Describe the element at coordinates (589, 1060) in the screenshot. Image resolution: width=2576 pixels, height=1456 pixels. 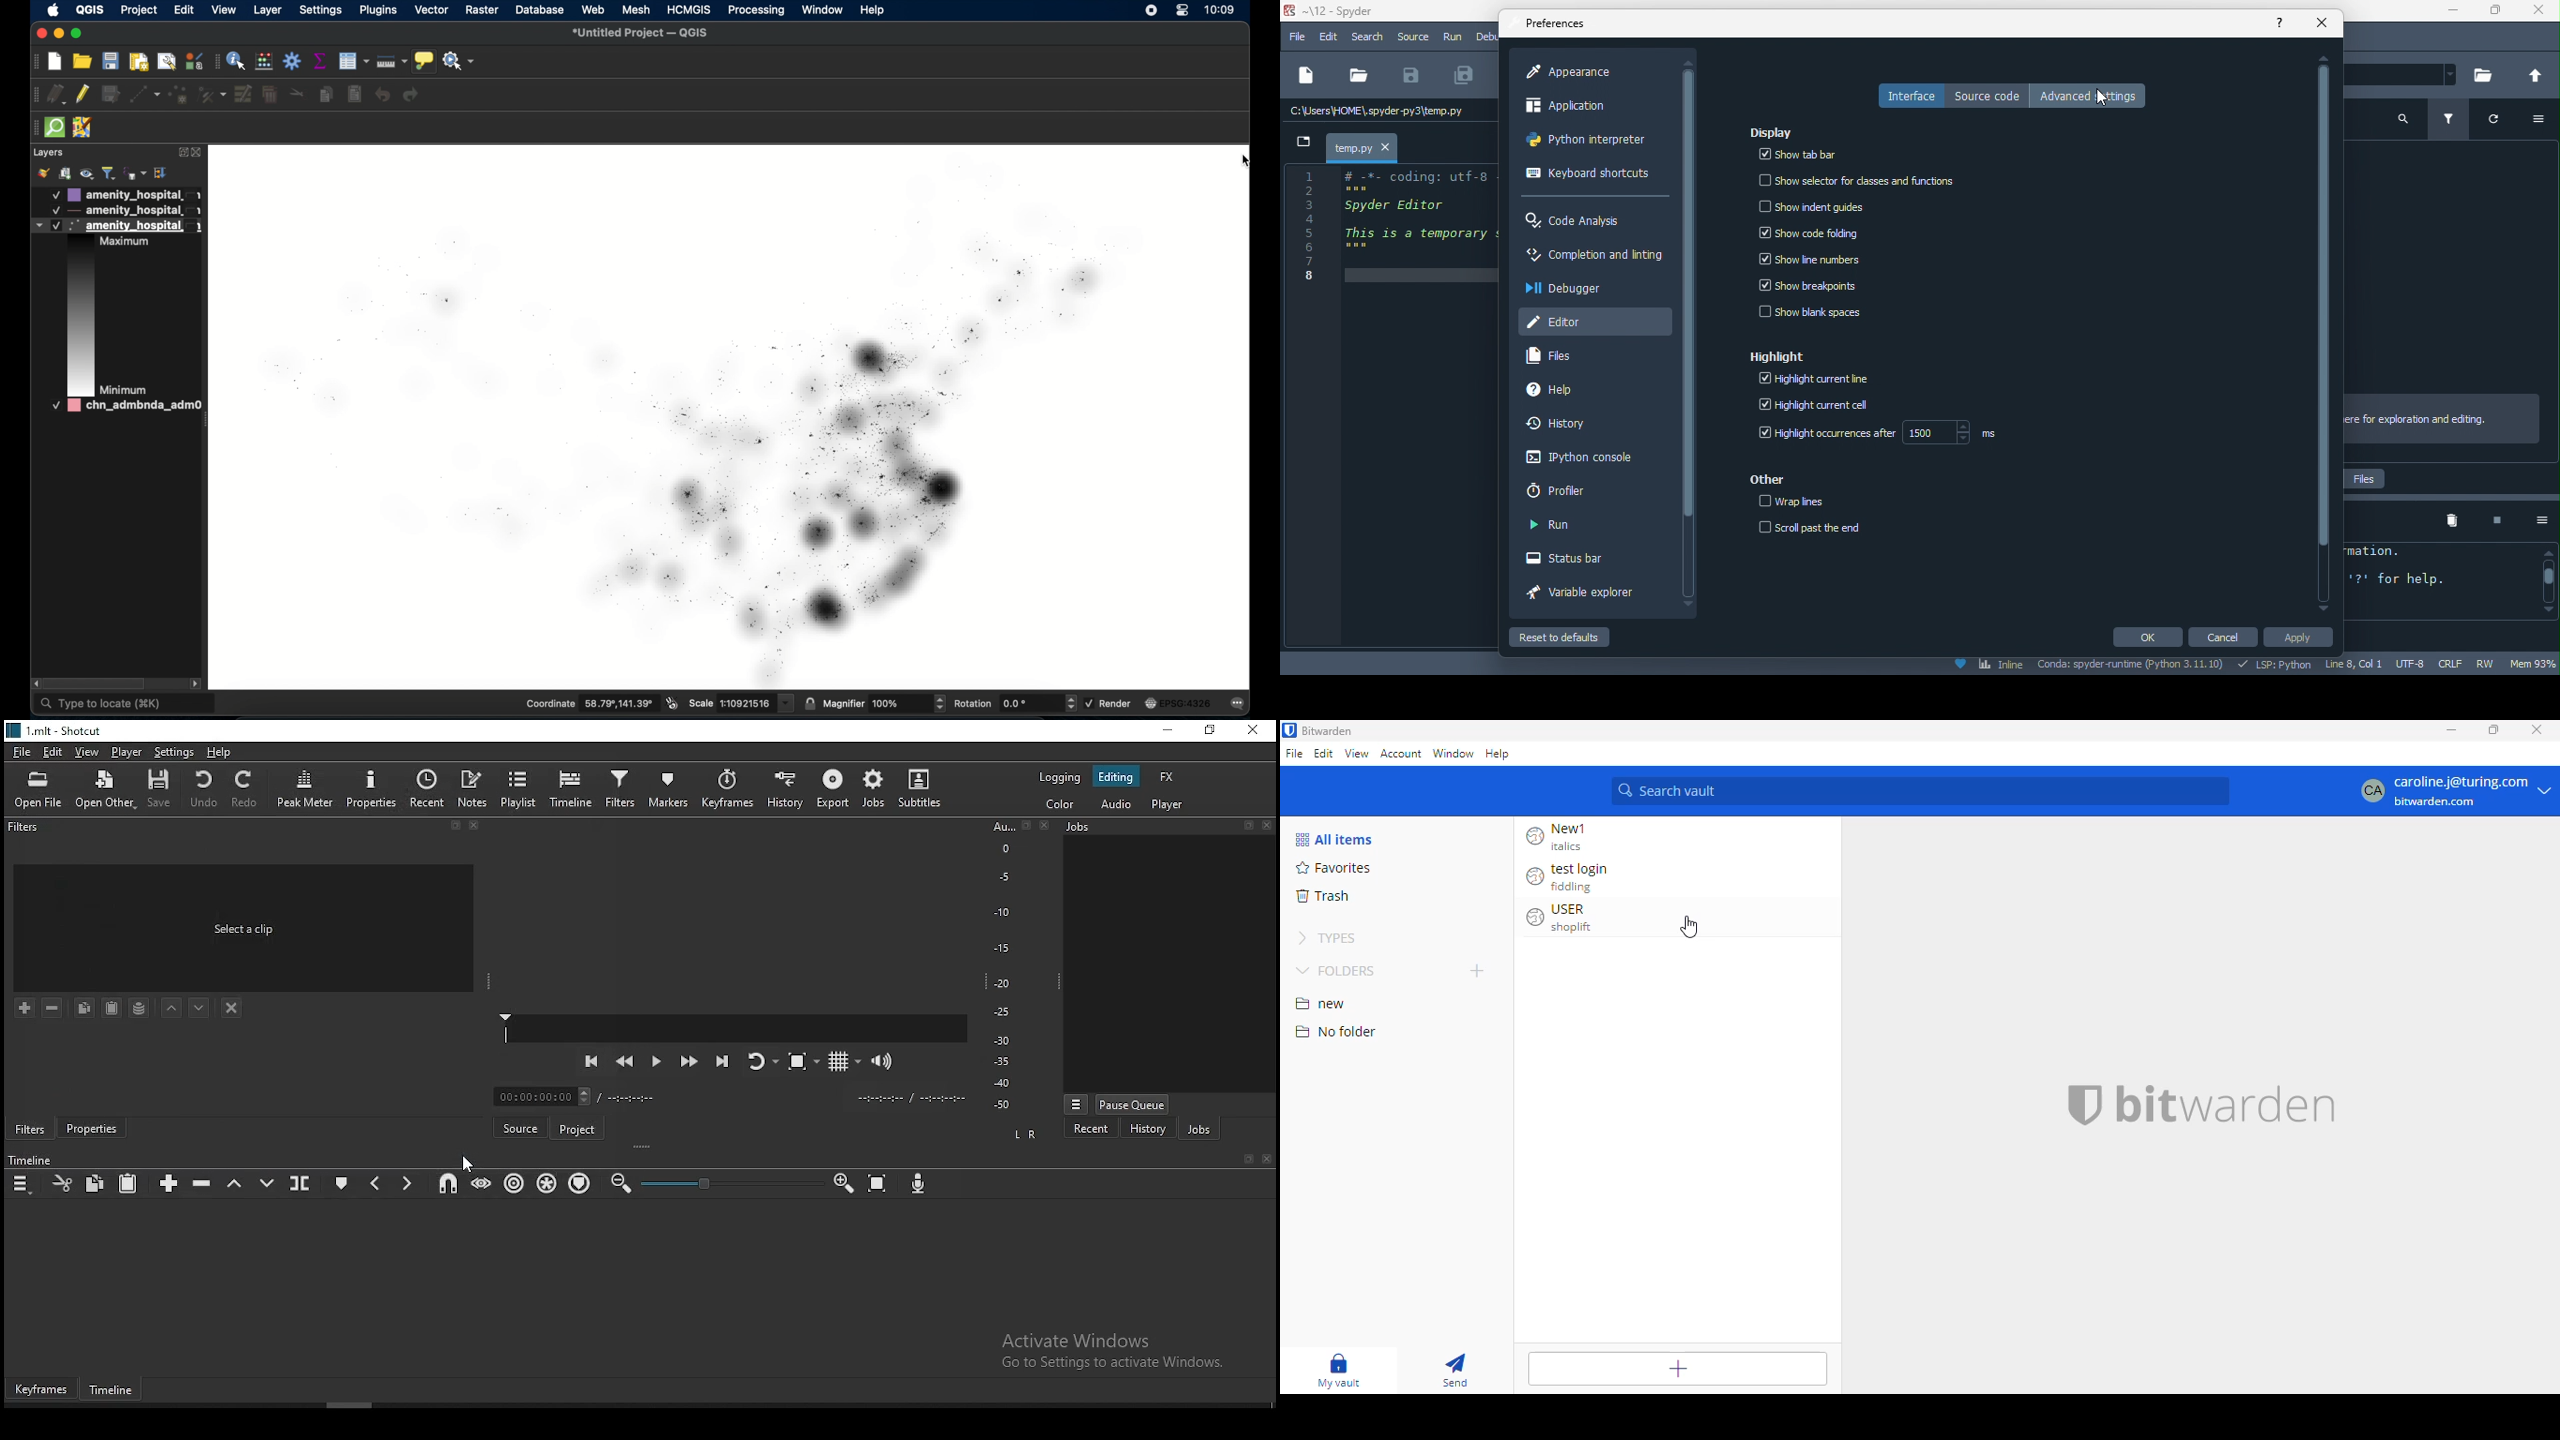
I see `skip to previous point` at that location.